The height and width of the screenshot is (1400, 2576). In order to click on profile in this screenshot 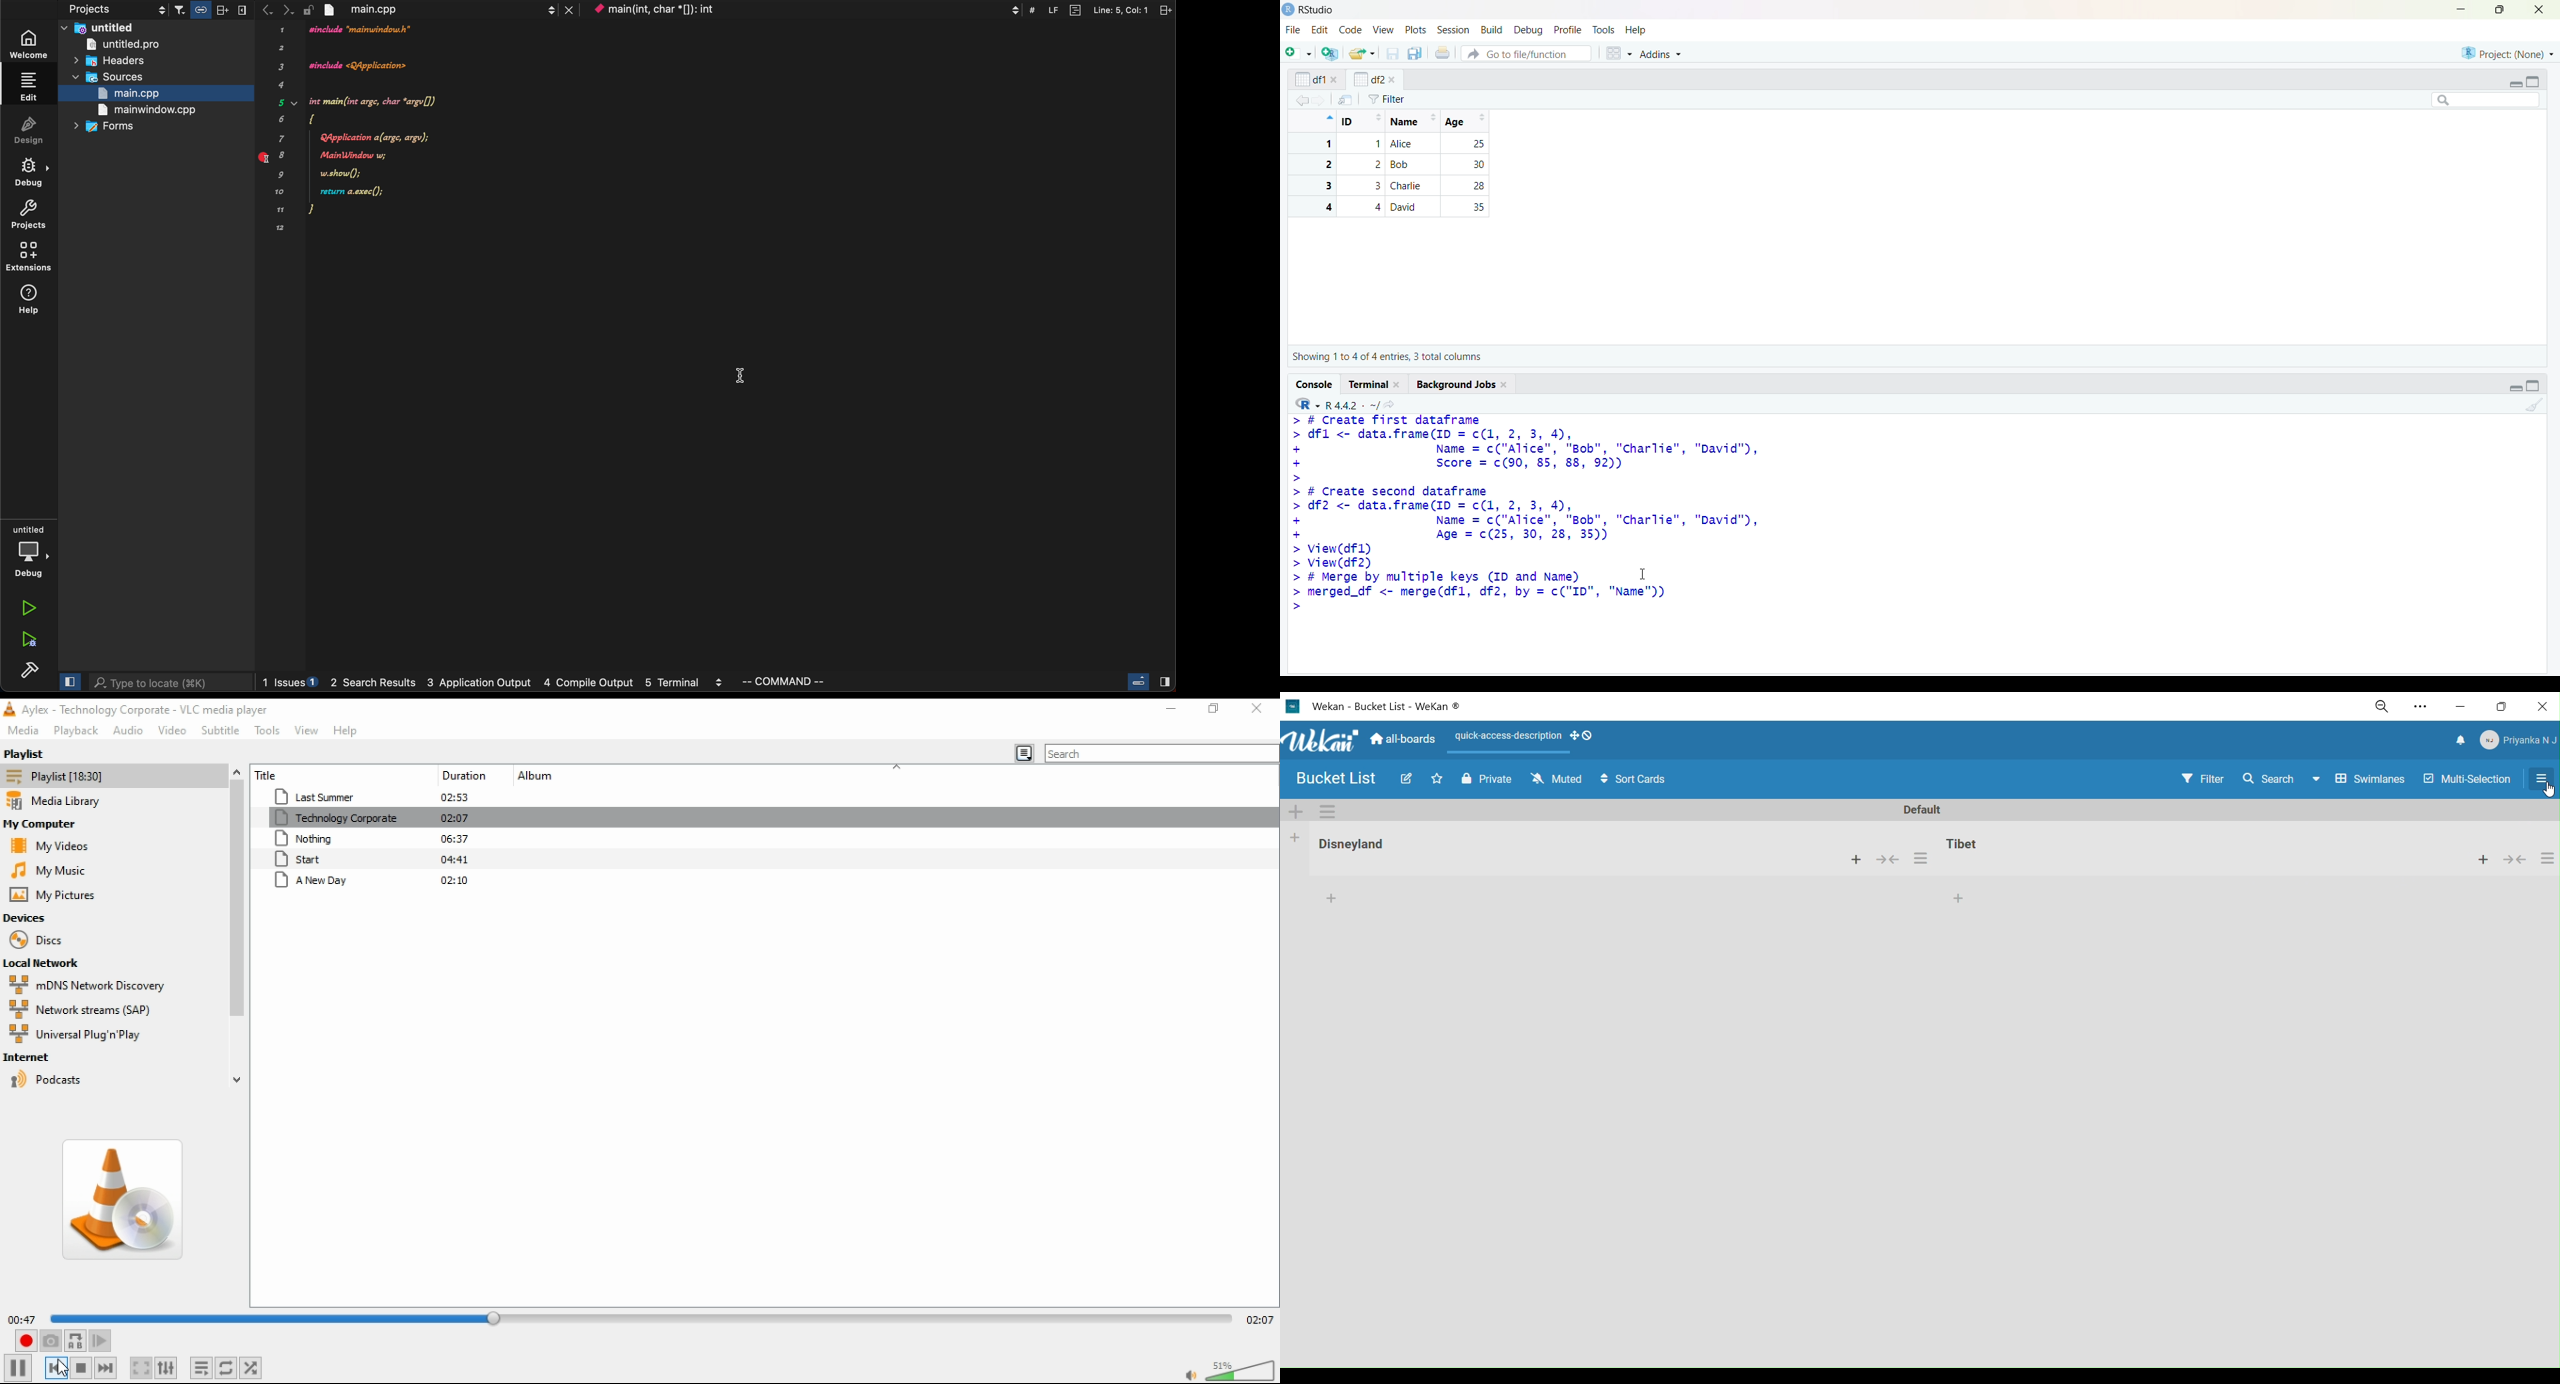, I will do `click(1567, 30)`.